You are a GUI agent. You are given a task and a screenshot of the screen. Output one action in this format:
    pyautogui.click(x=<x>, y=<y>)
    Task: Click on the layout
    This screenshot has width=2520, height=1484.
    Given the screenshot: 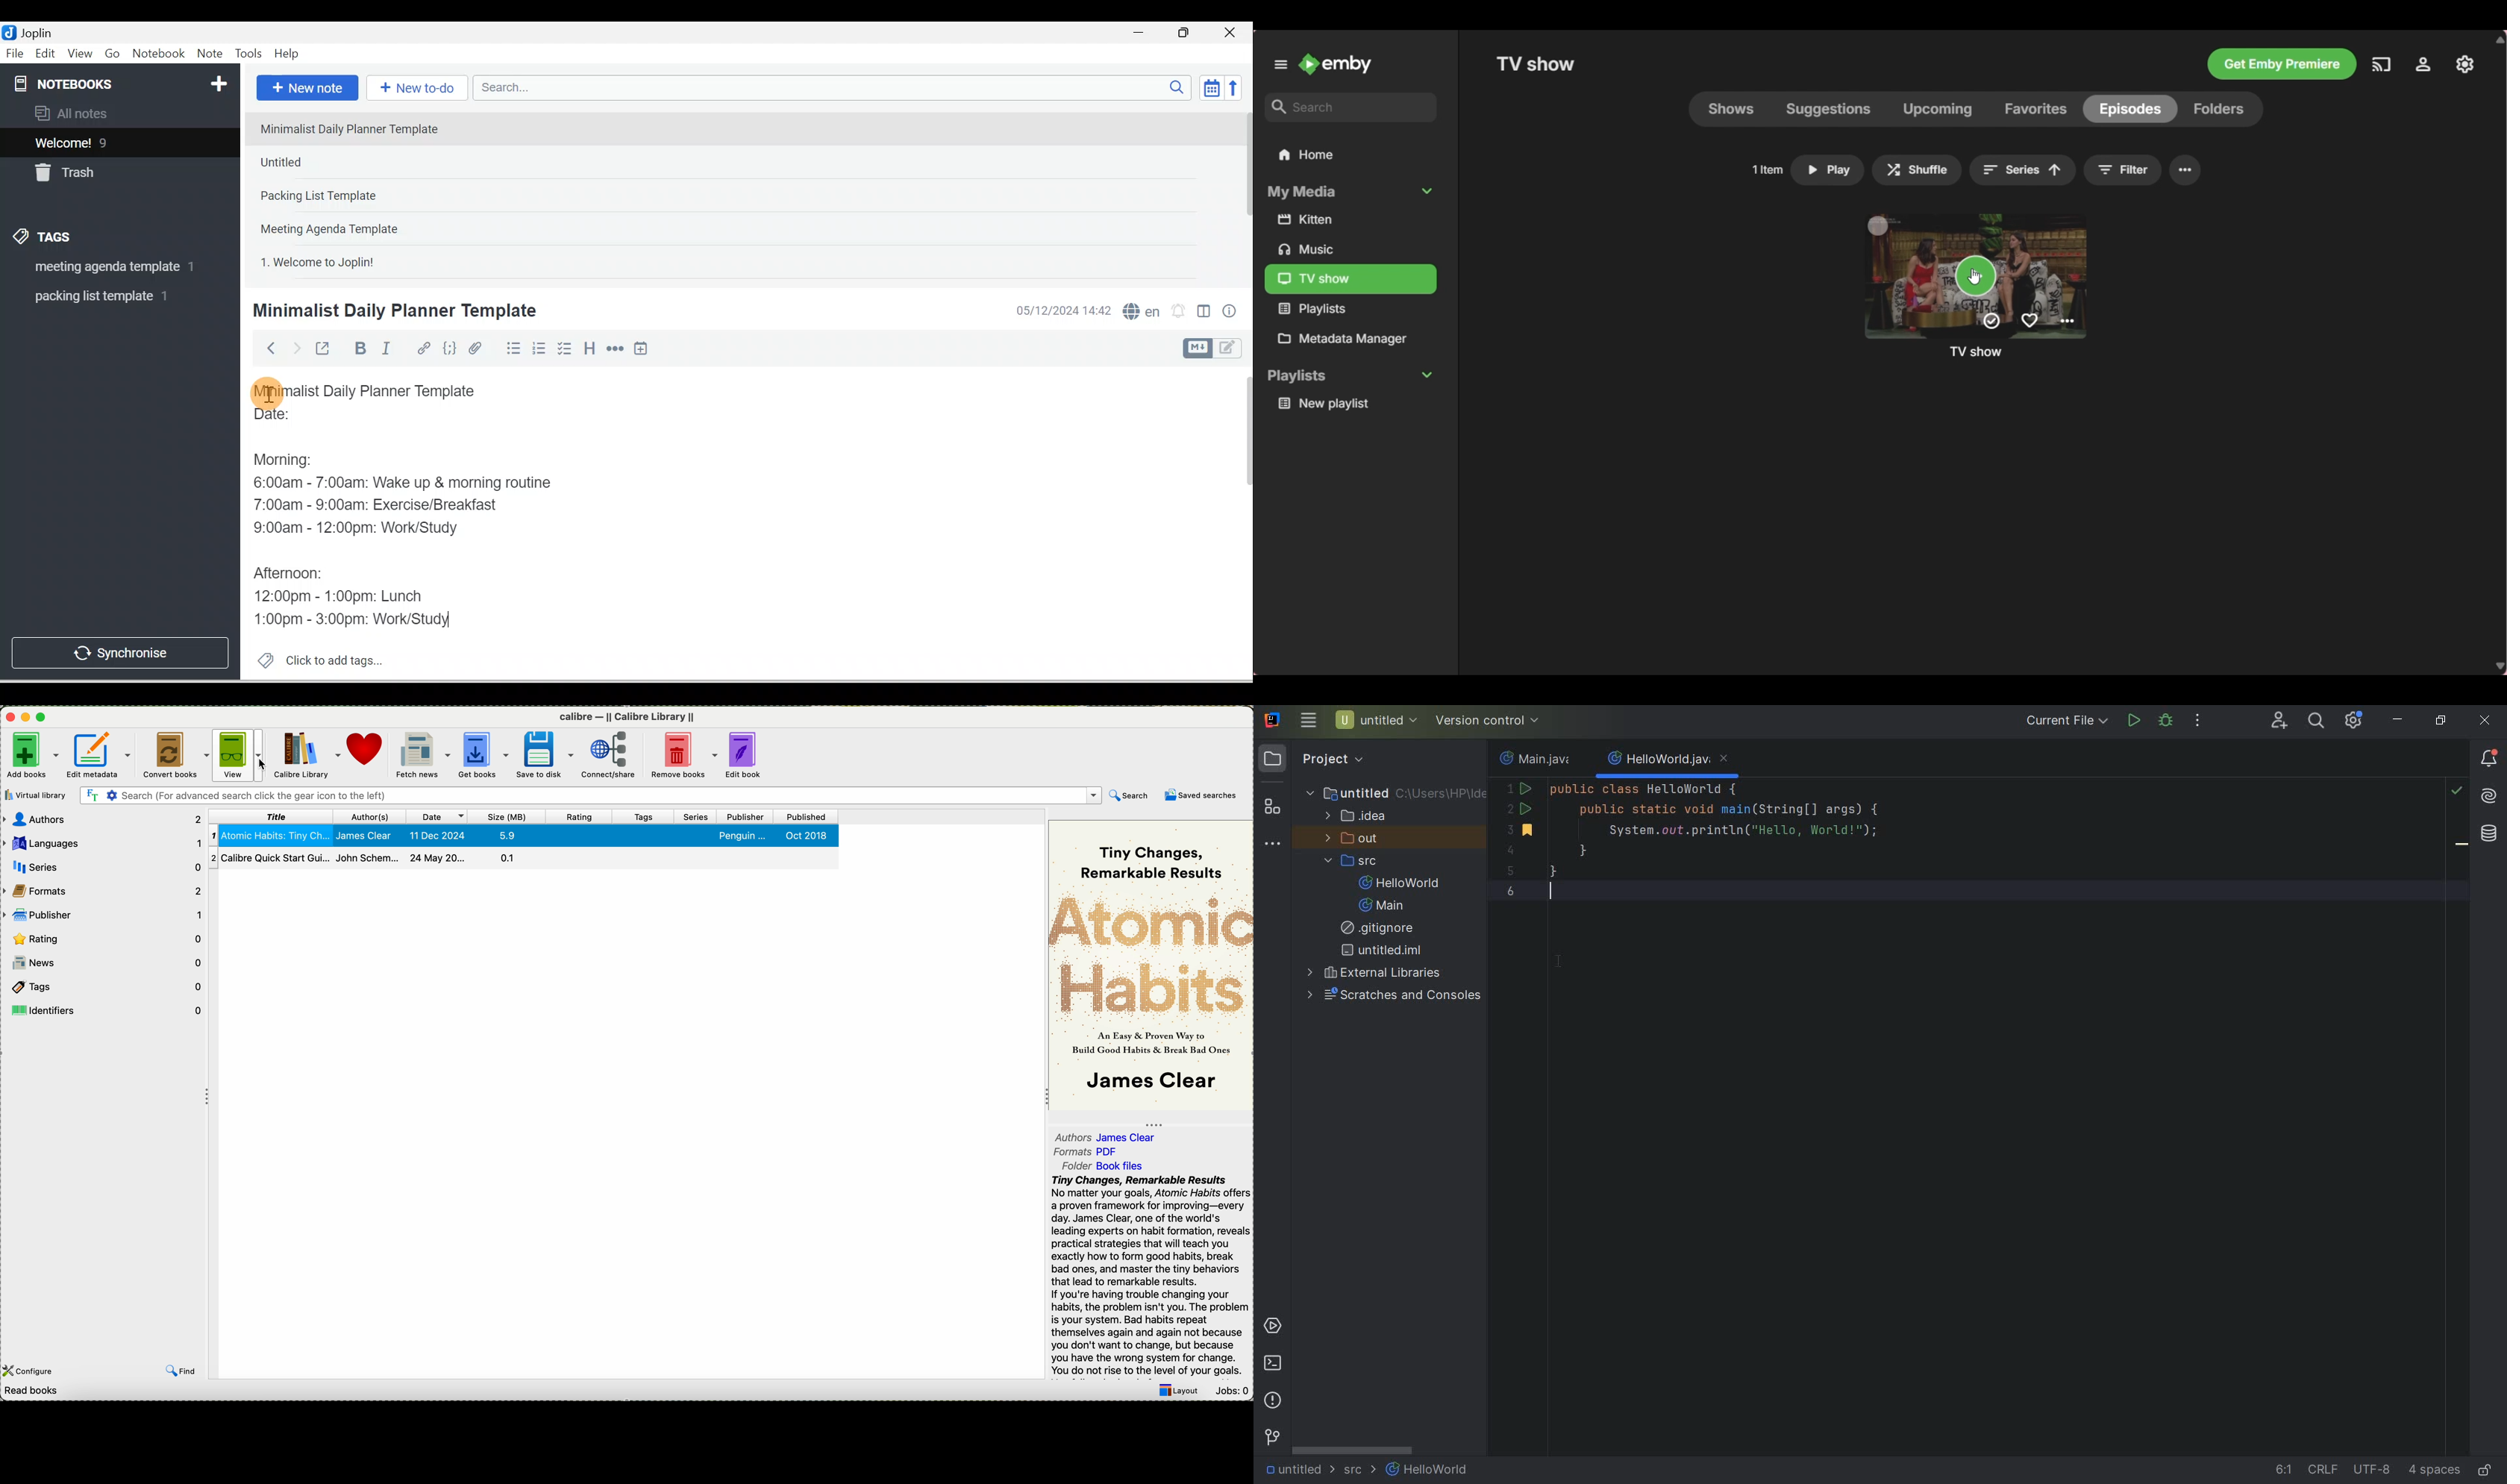 What is the action you would take?
    pyautogui.click(x=1180, y=1390)
    